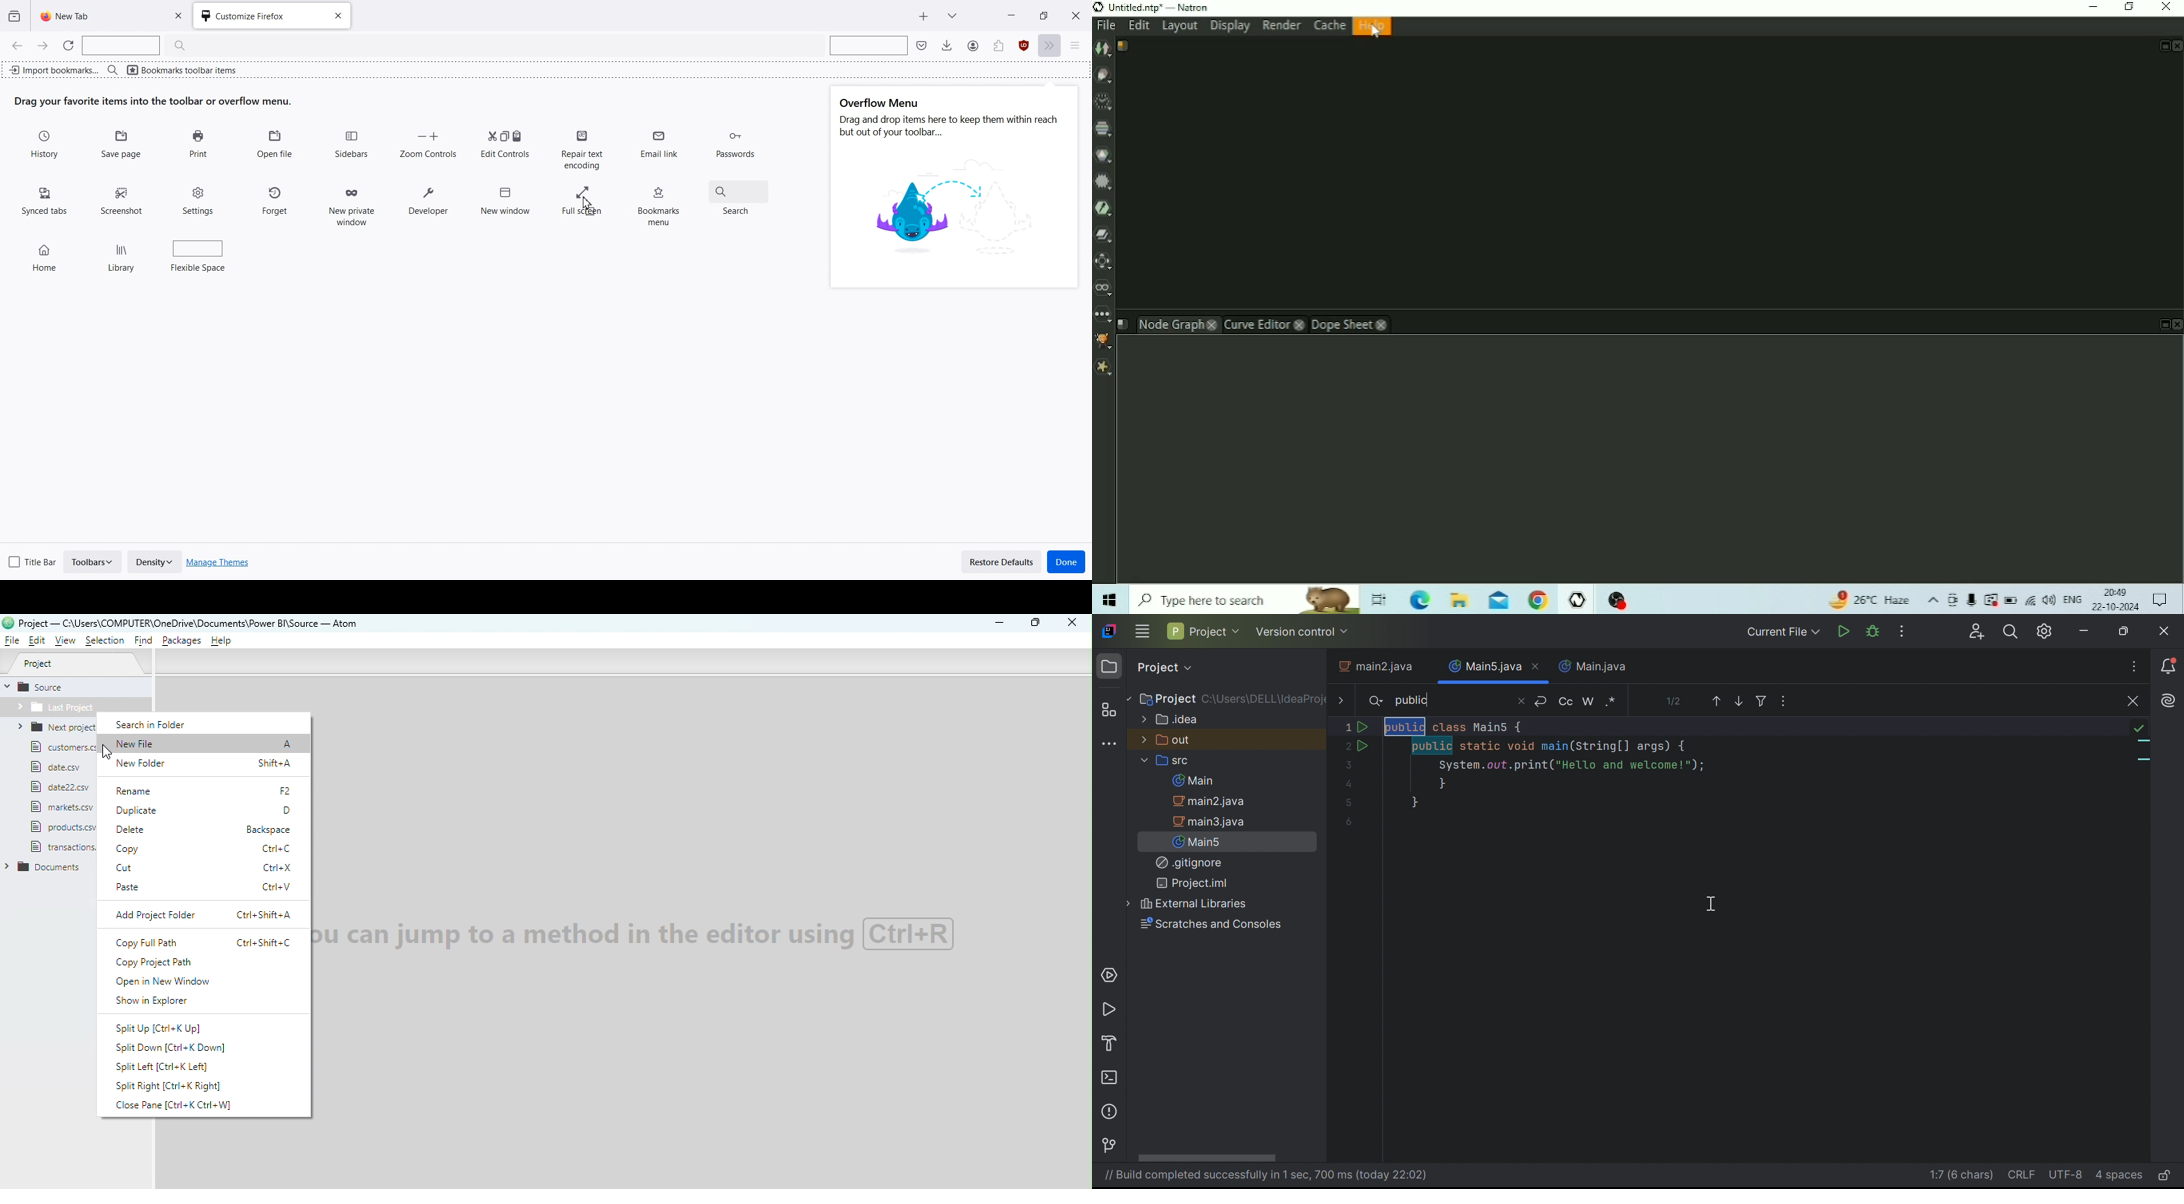 This screenshot has height=1204, width=2184. I want to click on Email link, so click(661, 148).